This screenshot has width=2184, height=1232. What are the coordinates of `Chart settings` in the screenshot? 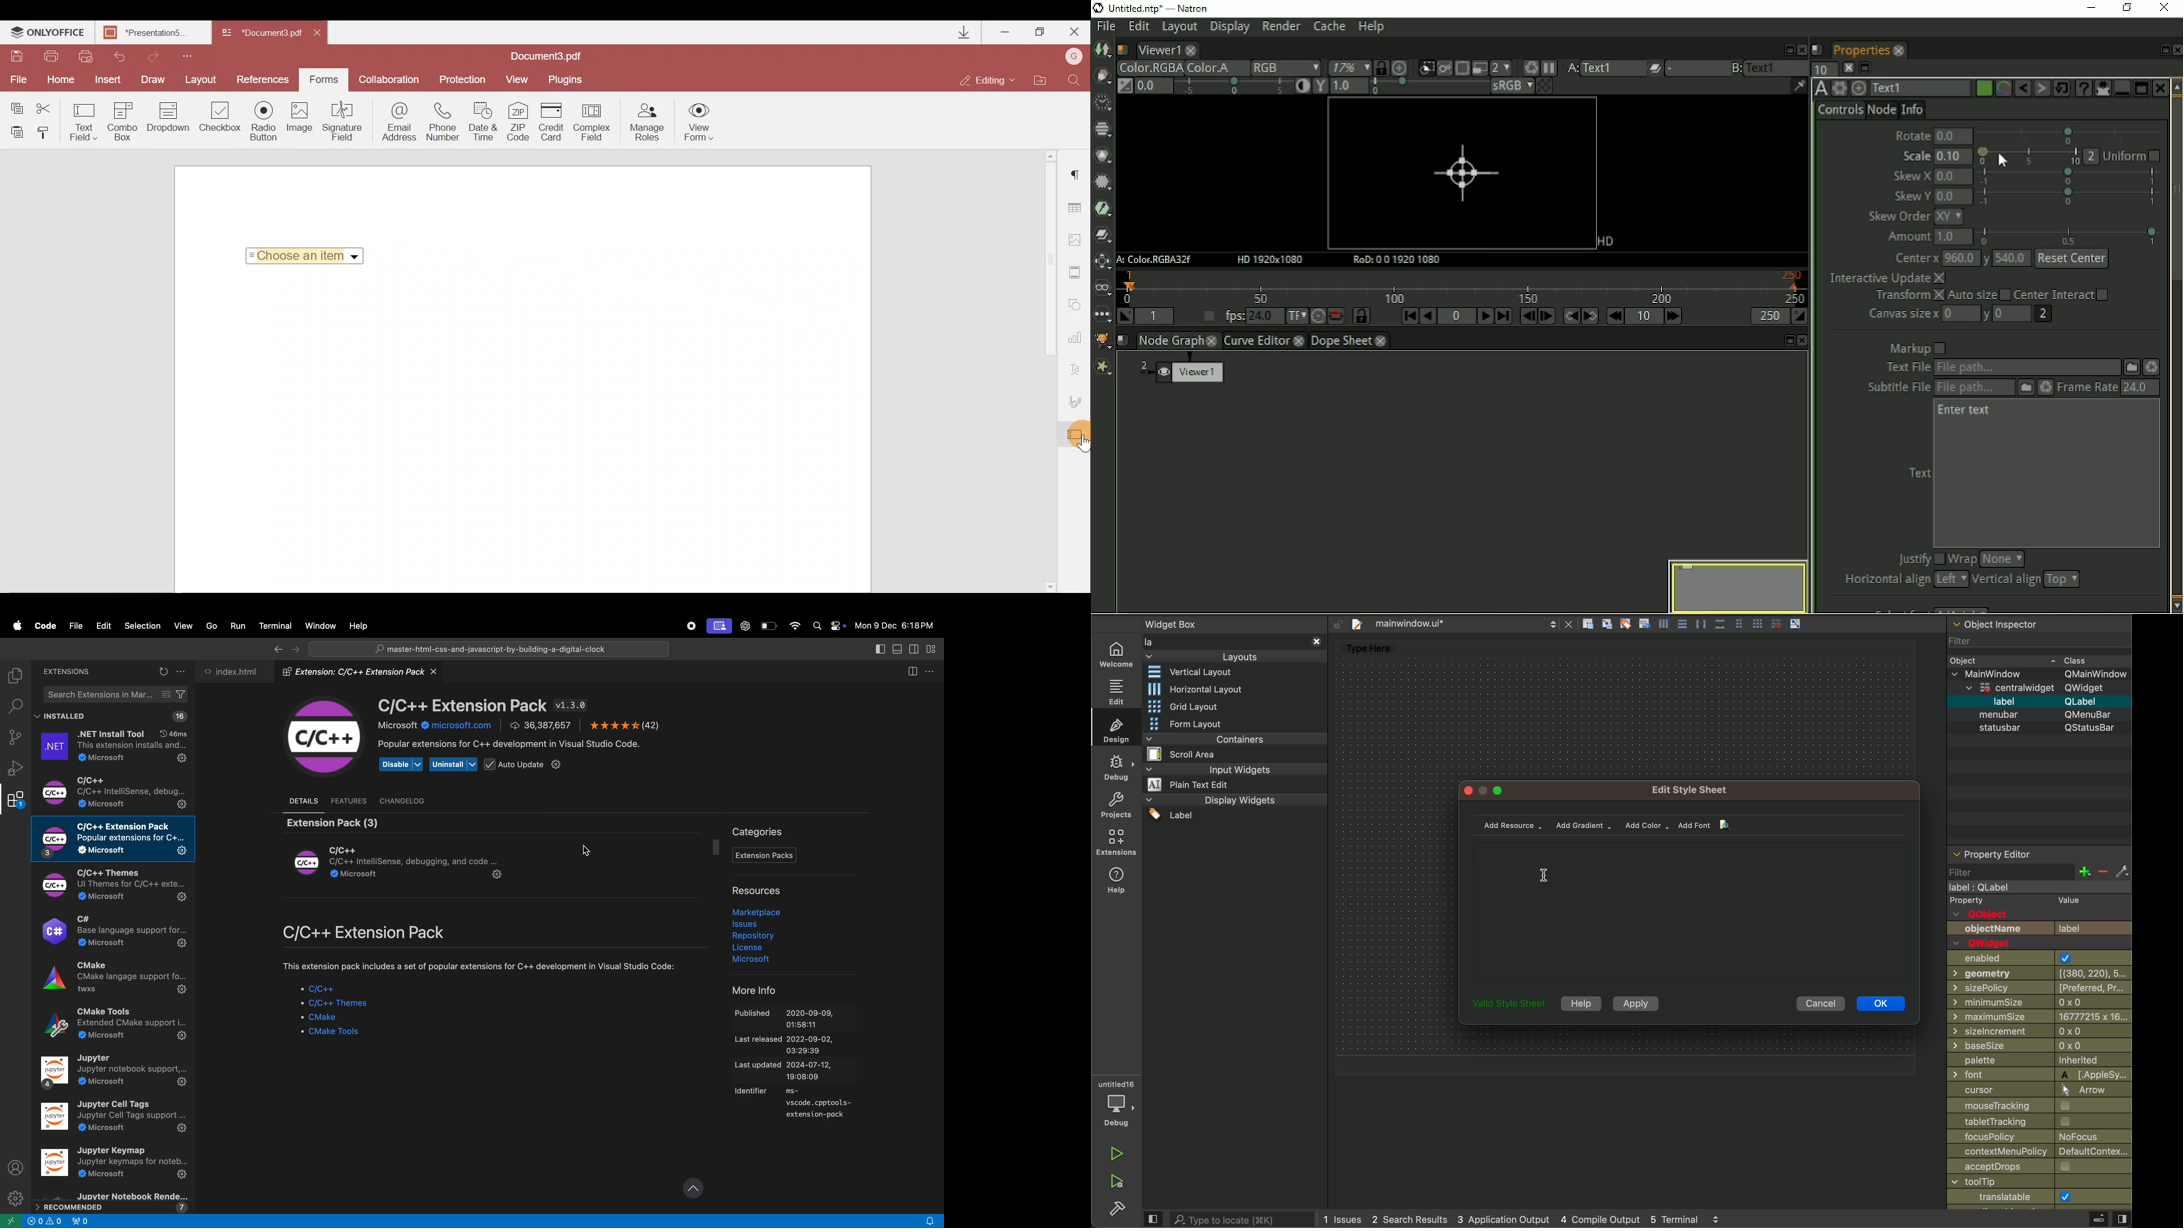 It's located at (1078, 338).